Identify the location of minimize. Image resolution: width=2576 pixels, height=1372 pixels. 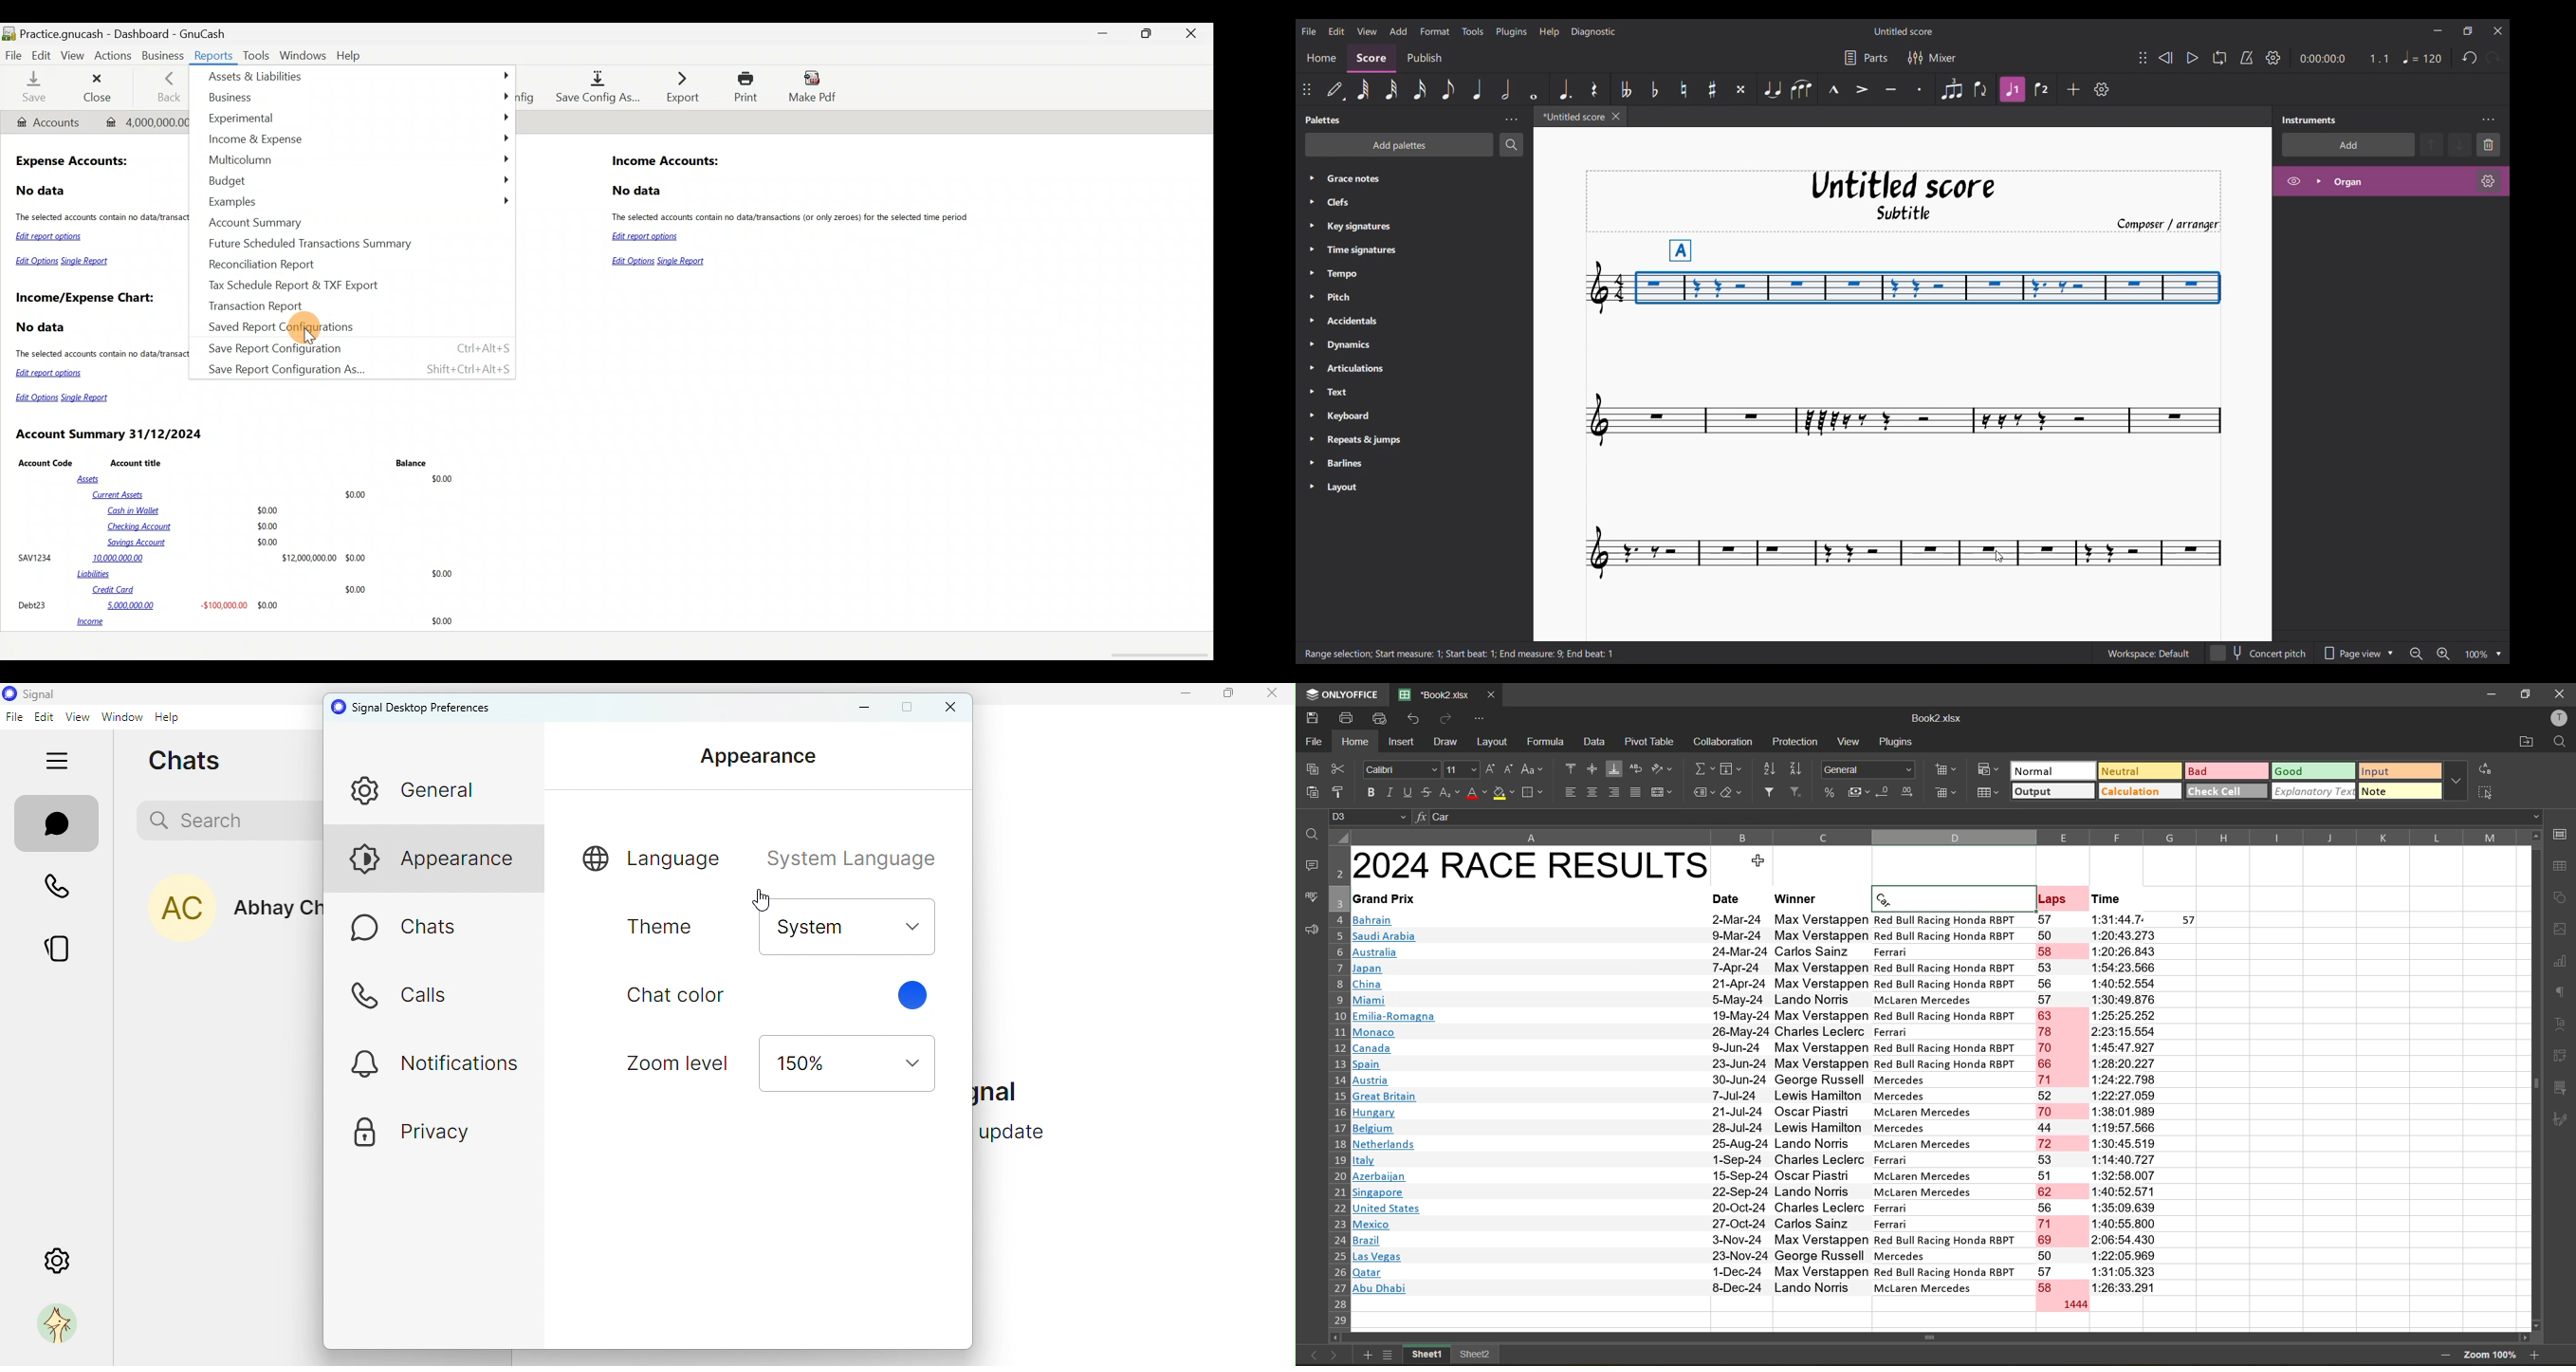
(1187, 698).